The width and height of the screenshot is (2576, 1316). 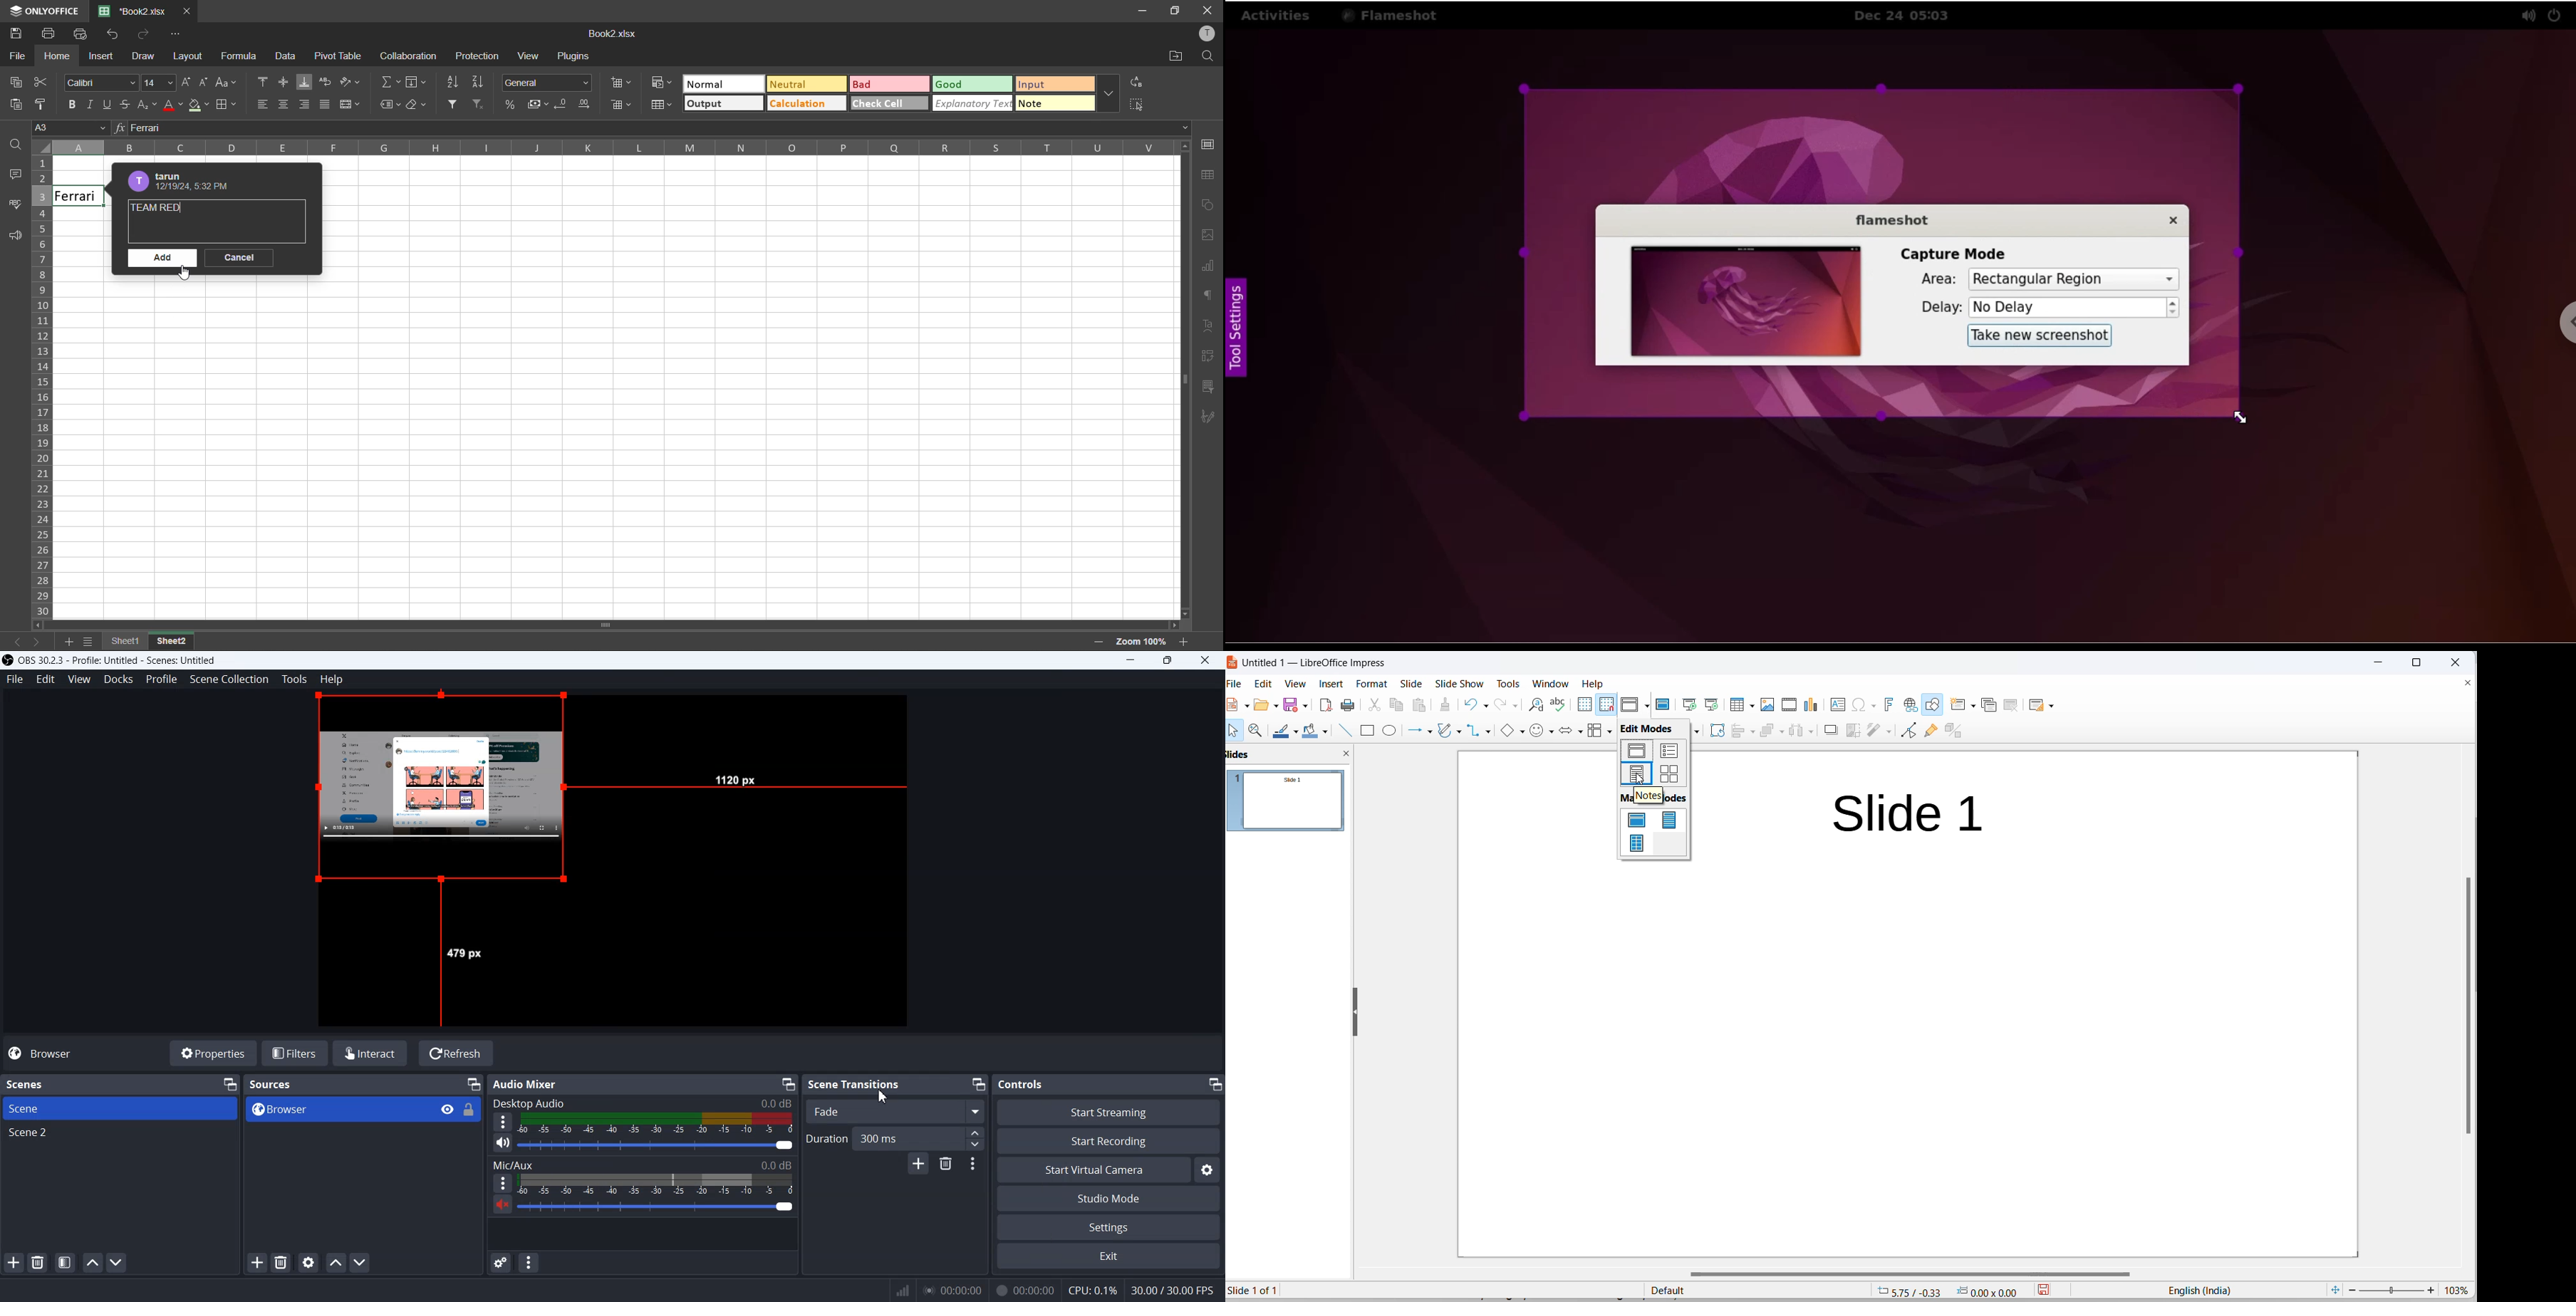 I want to click on italic, so click(x=90, y=104).